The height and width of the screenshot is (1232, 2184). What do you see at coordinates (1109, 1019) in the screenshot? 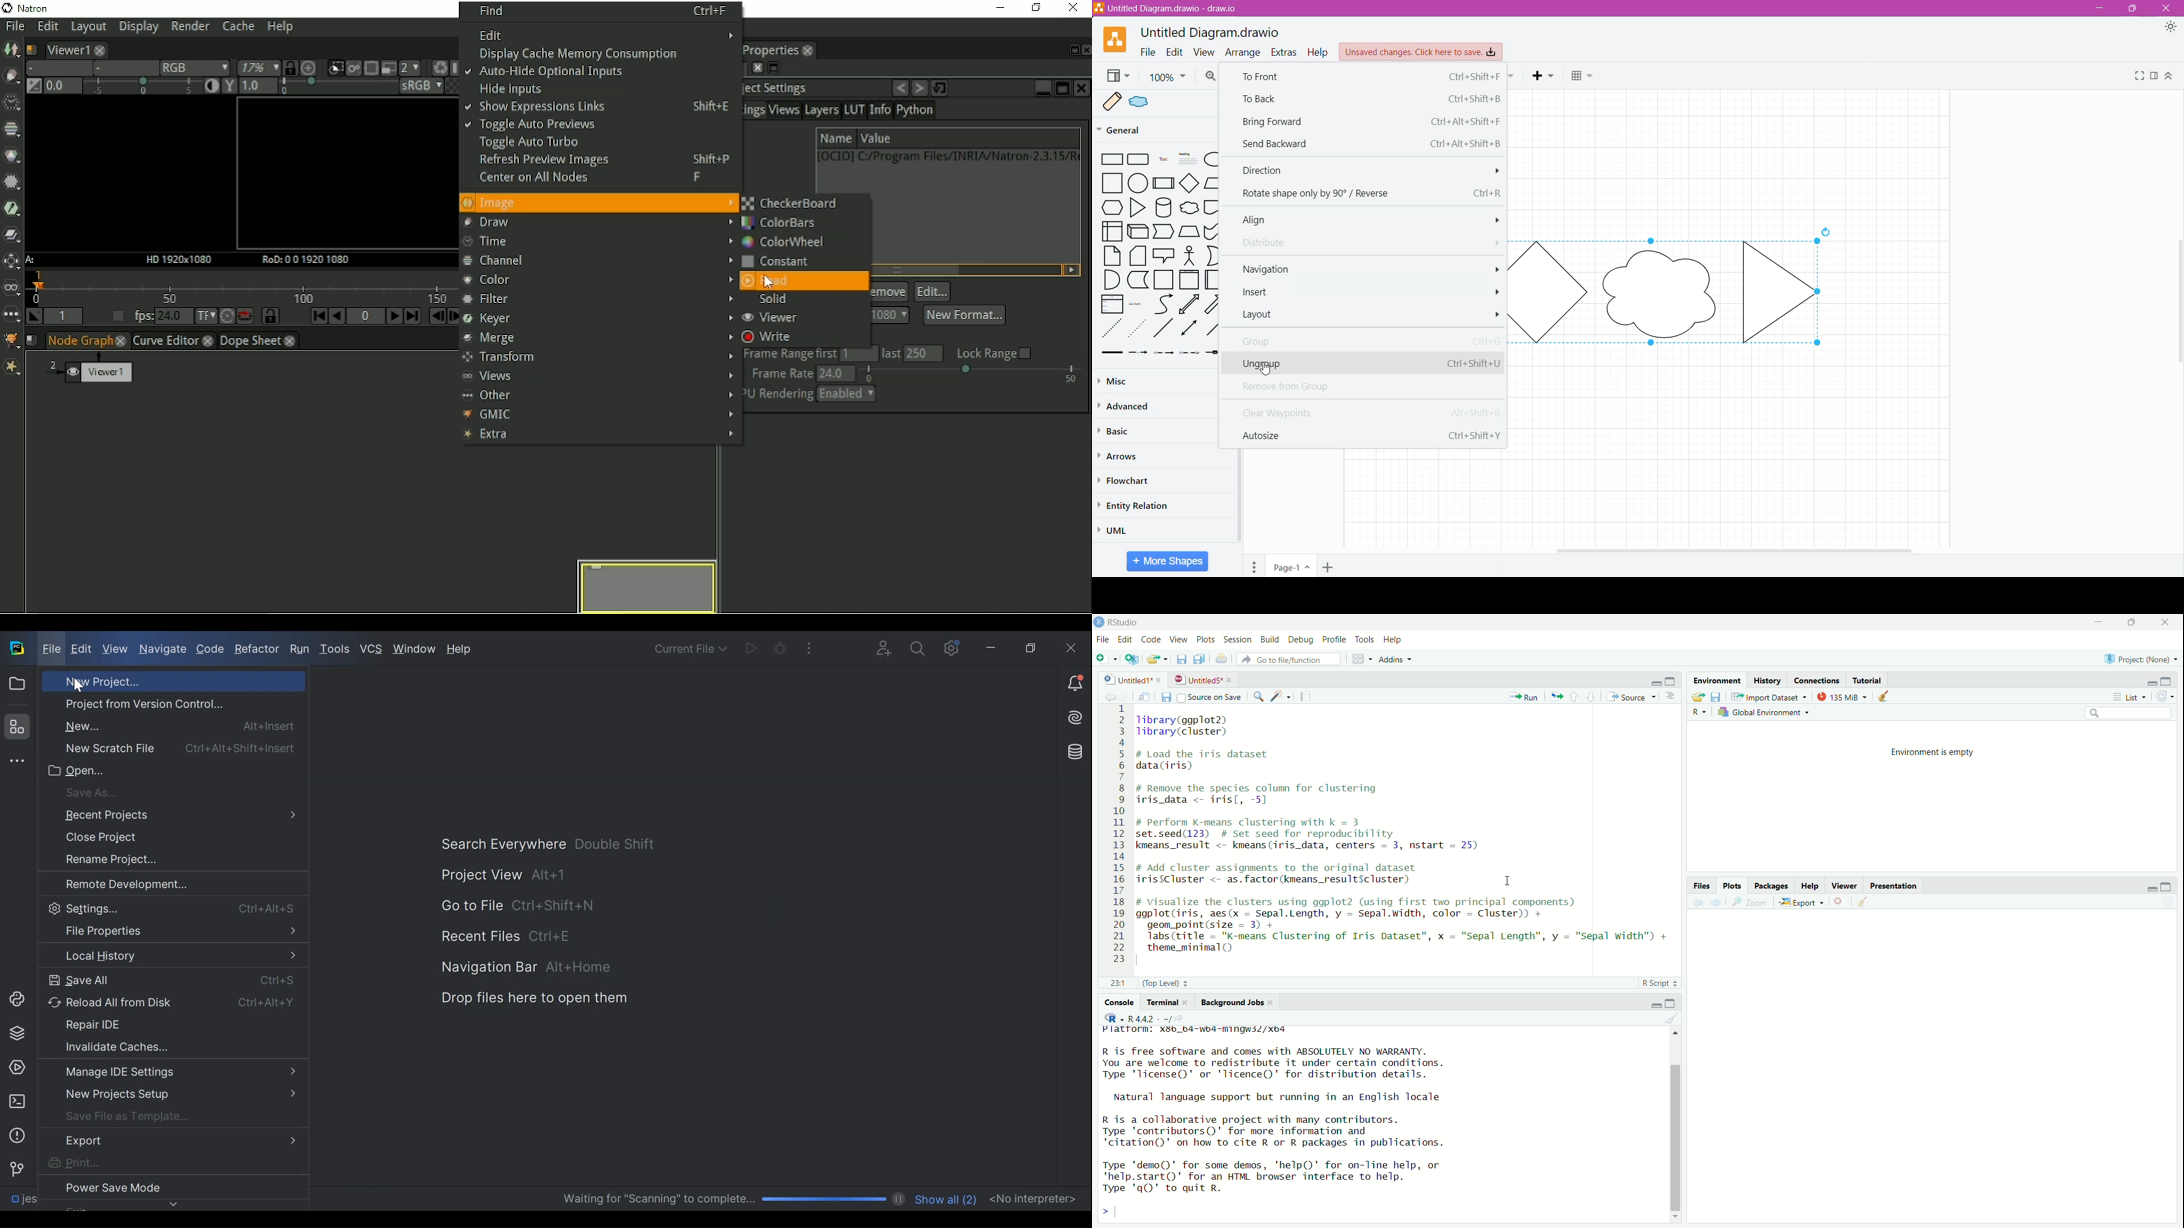
I see `select language` at bounding box center [1109, 1019].